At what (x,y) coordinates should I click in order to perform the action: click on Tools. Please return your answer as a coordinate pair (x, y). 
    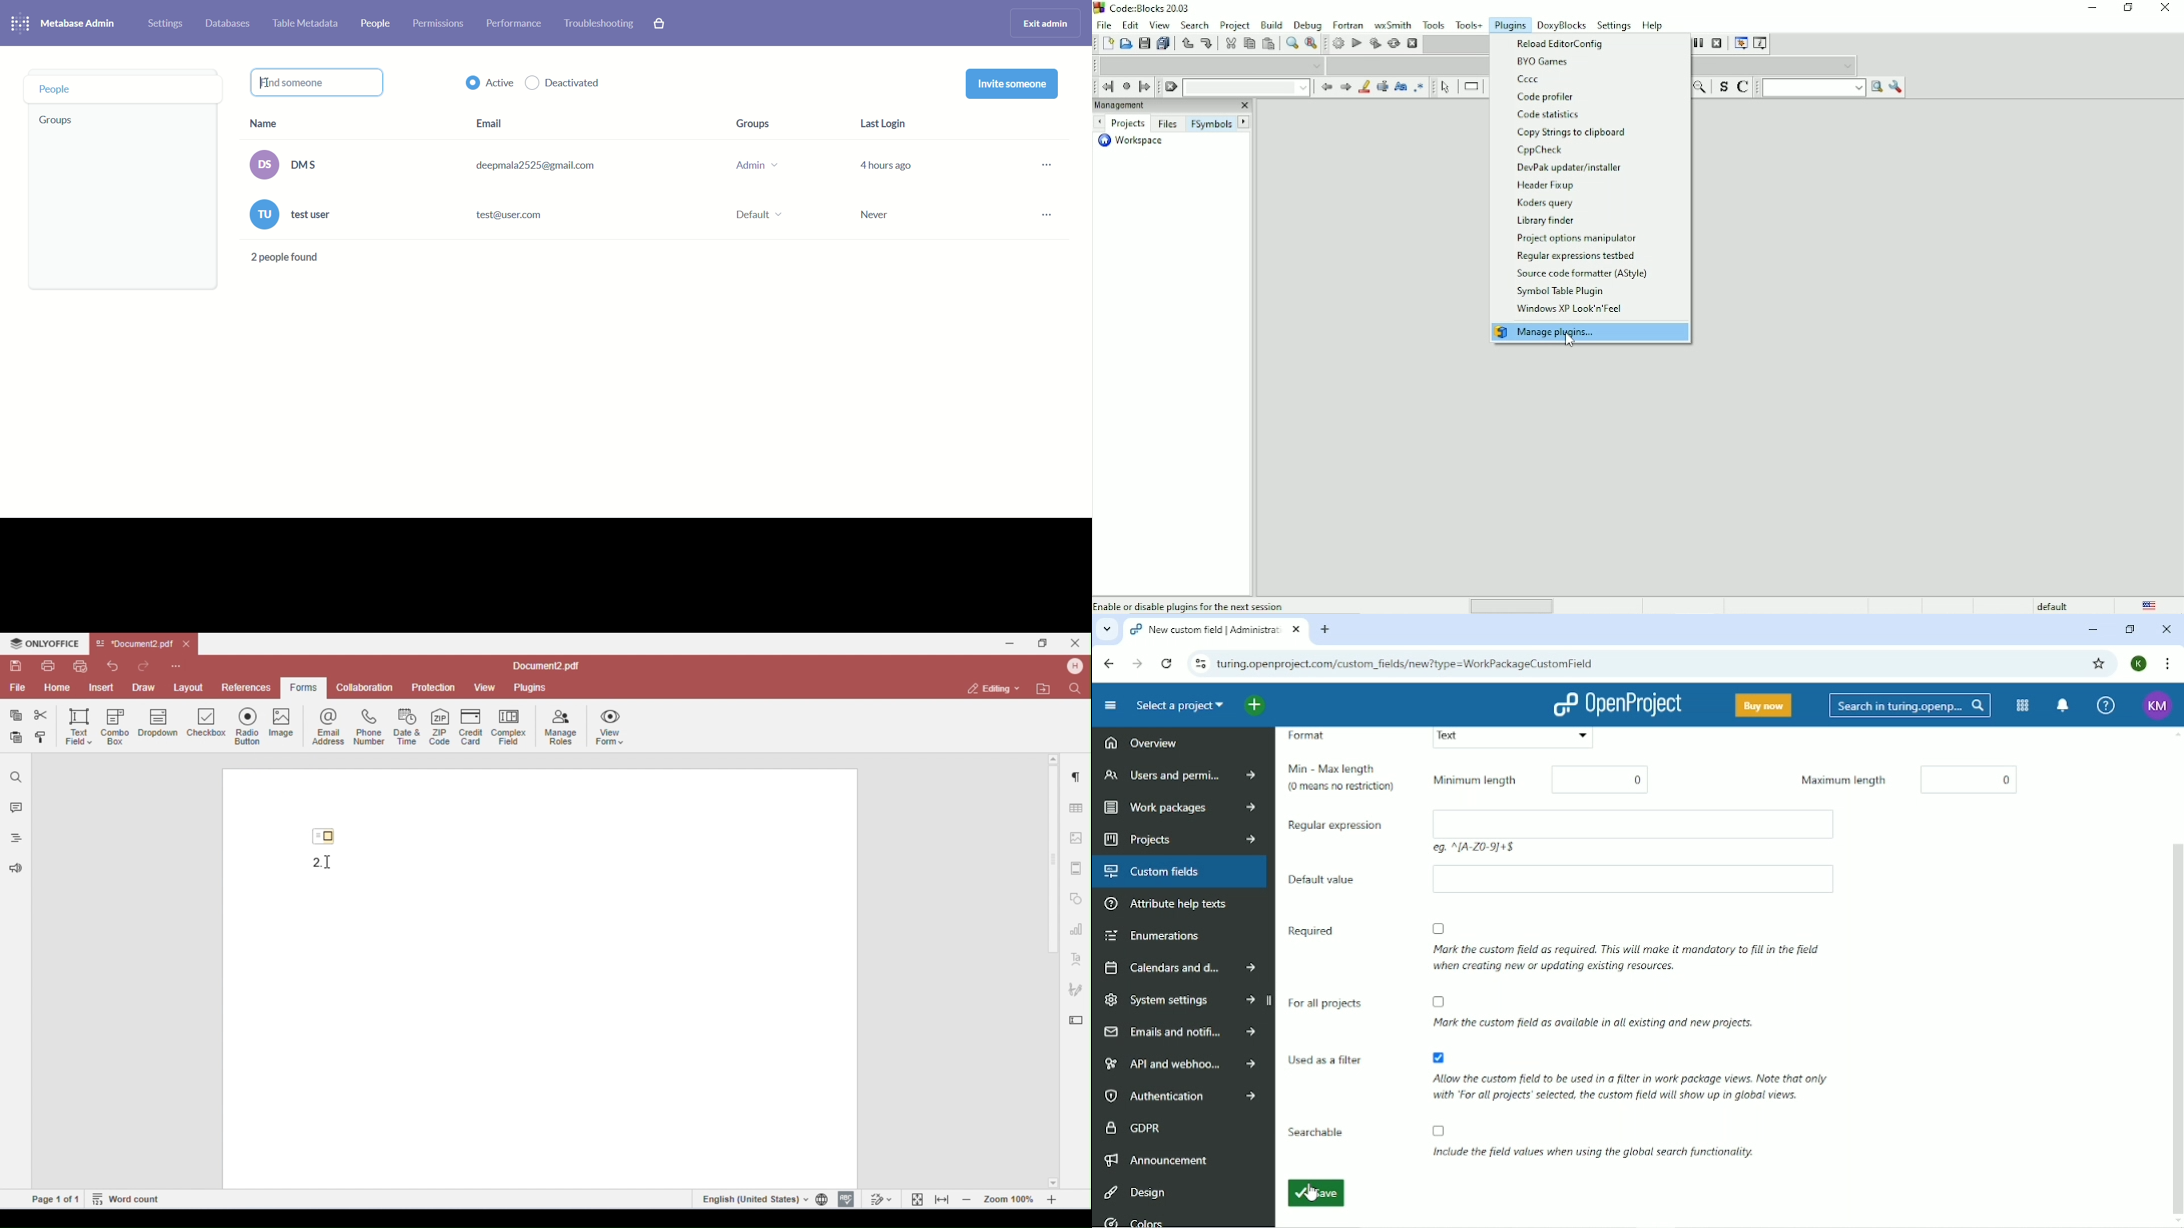
    Looking at the image, I should click on (1435, 24).